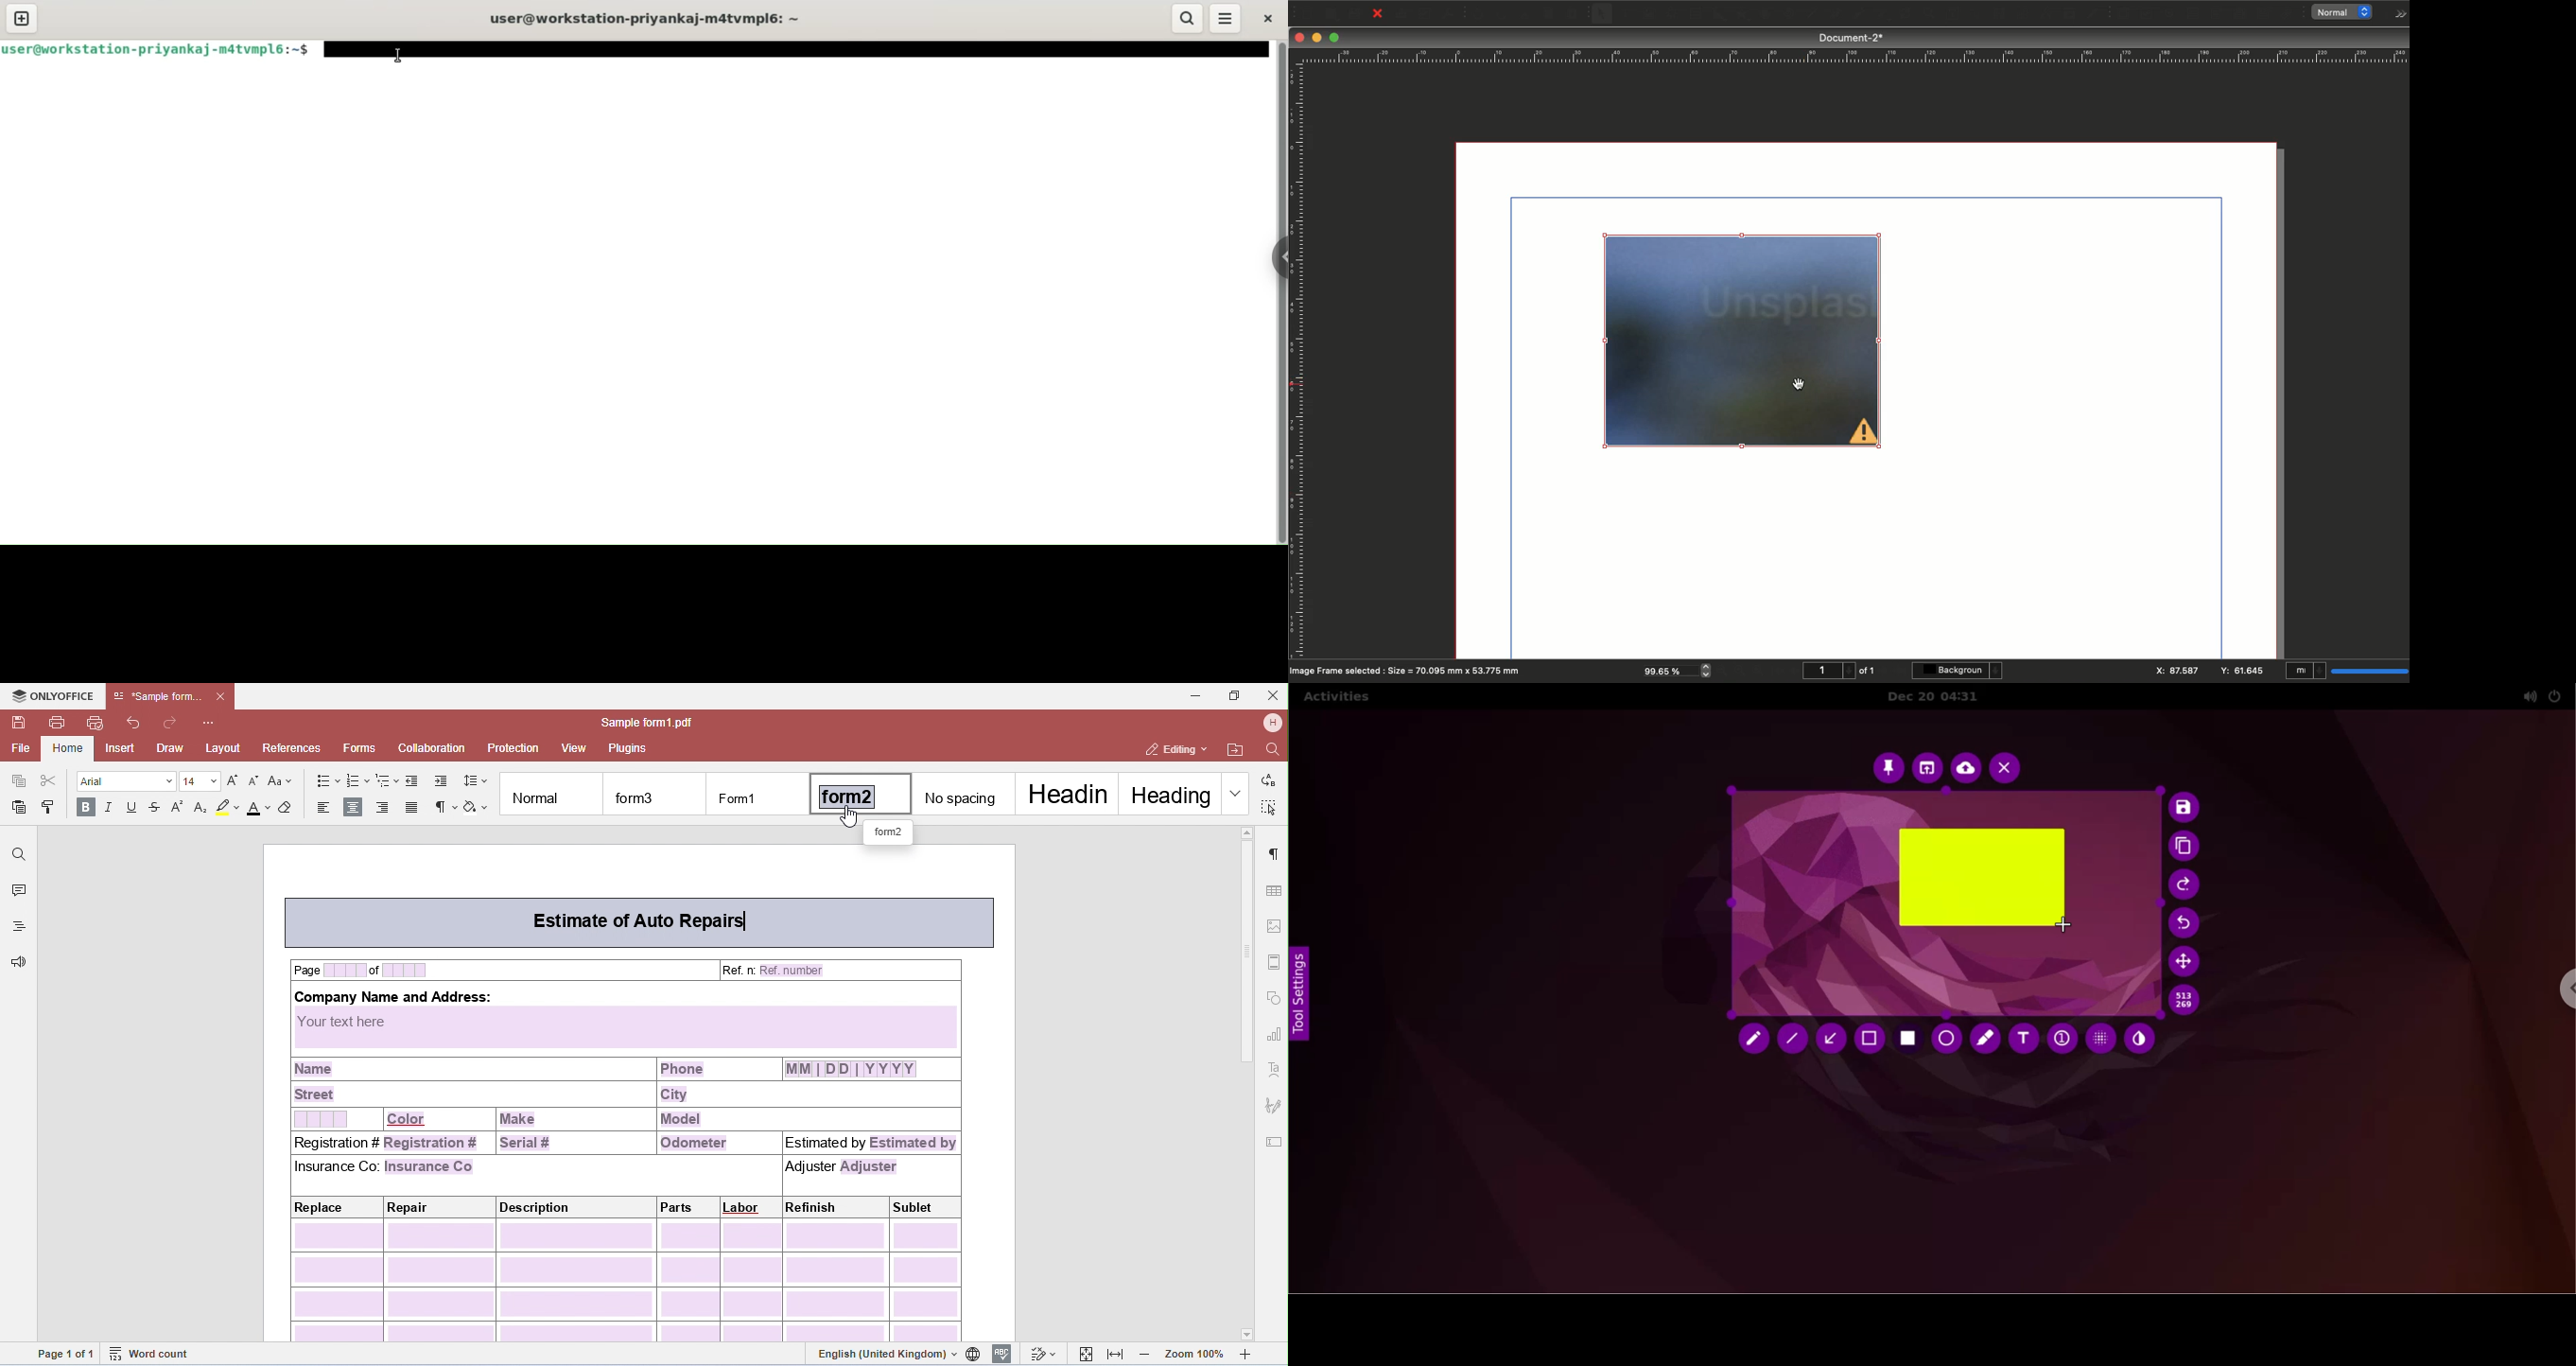 The image size is (2576, 1372). What do you see at coordinates (1881, 16) in the screenshot?
I see `Rotate item` at bounding box center [1881, 16].